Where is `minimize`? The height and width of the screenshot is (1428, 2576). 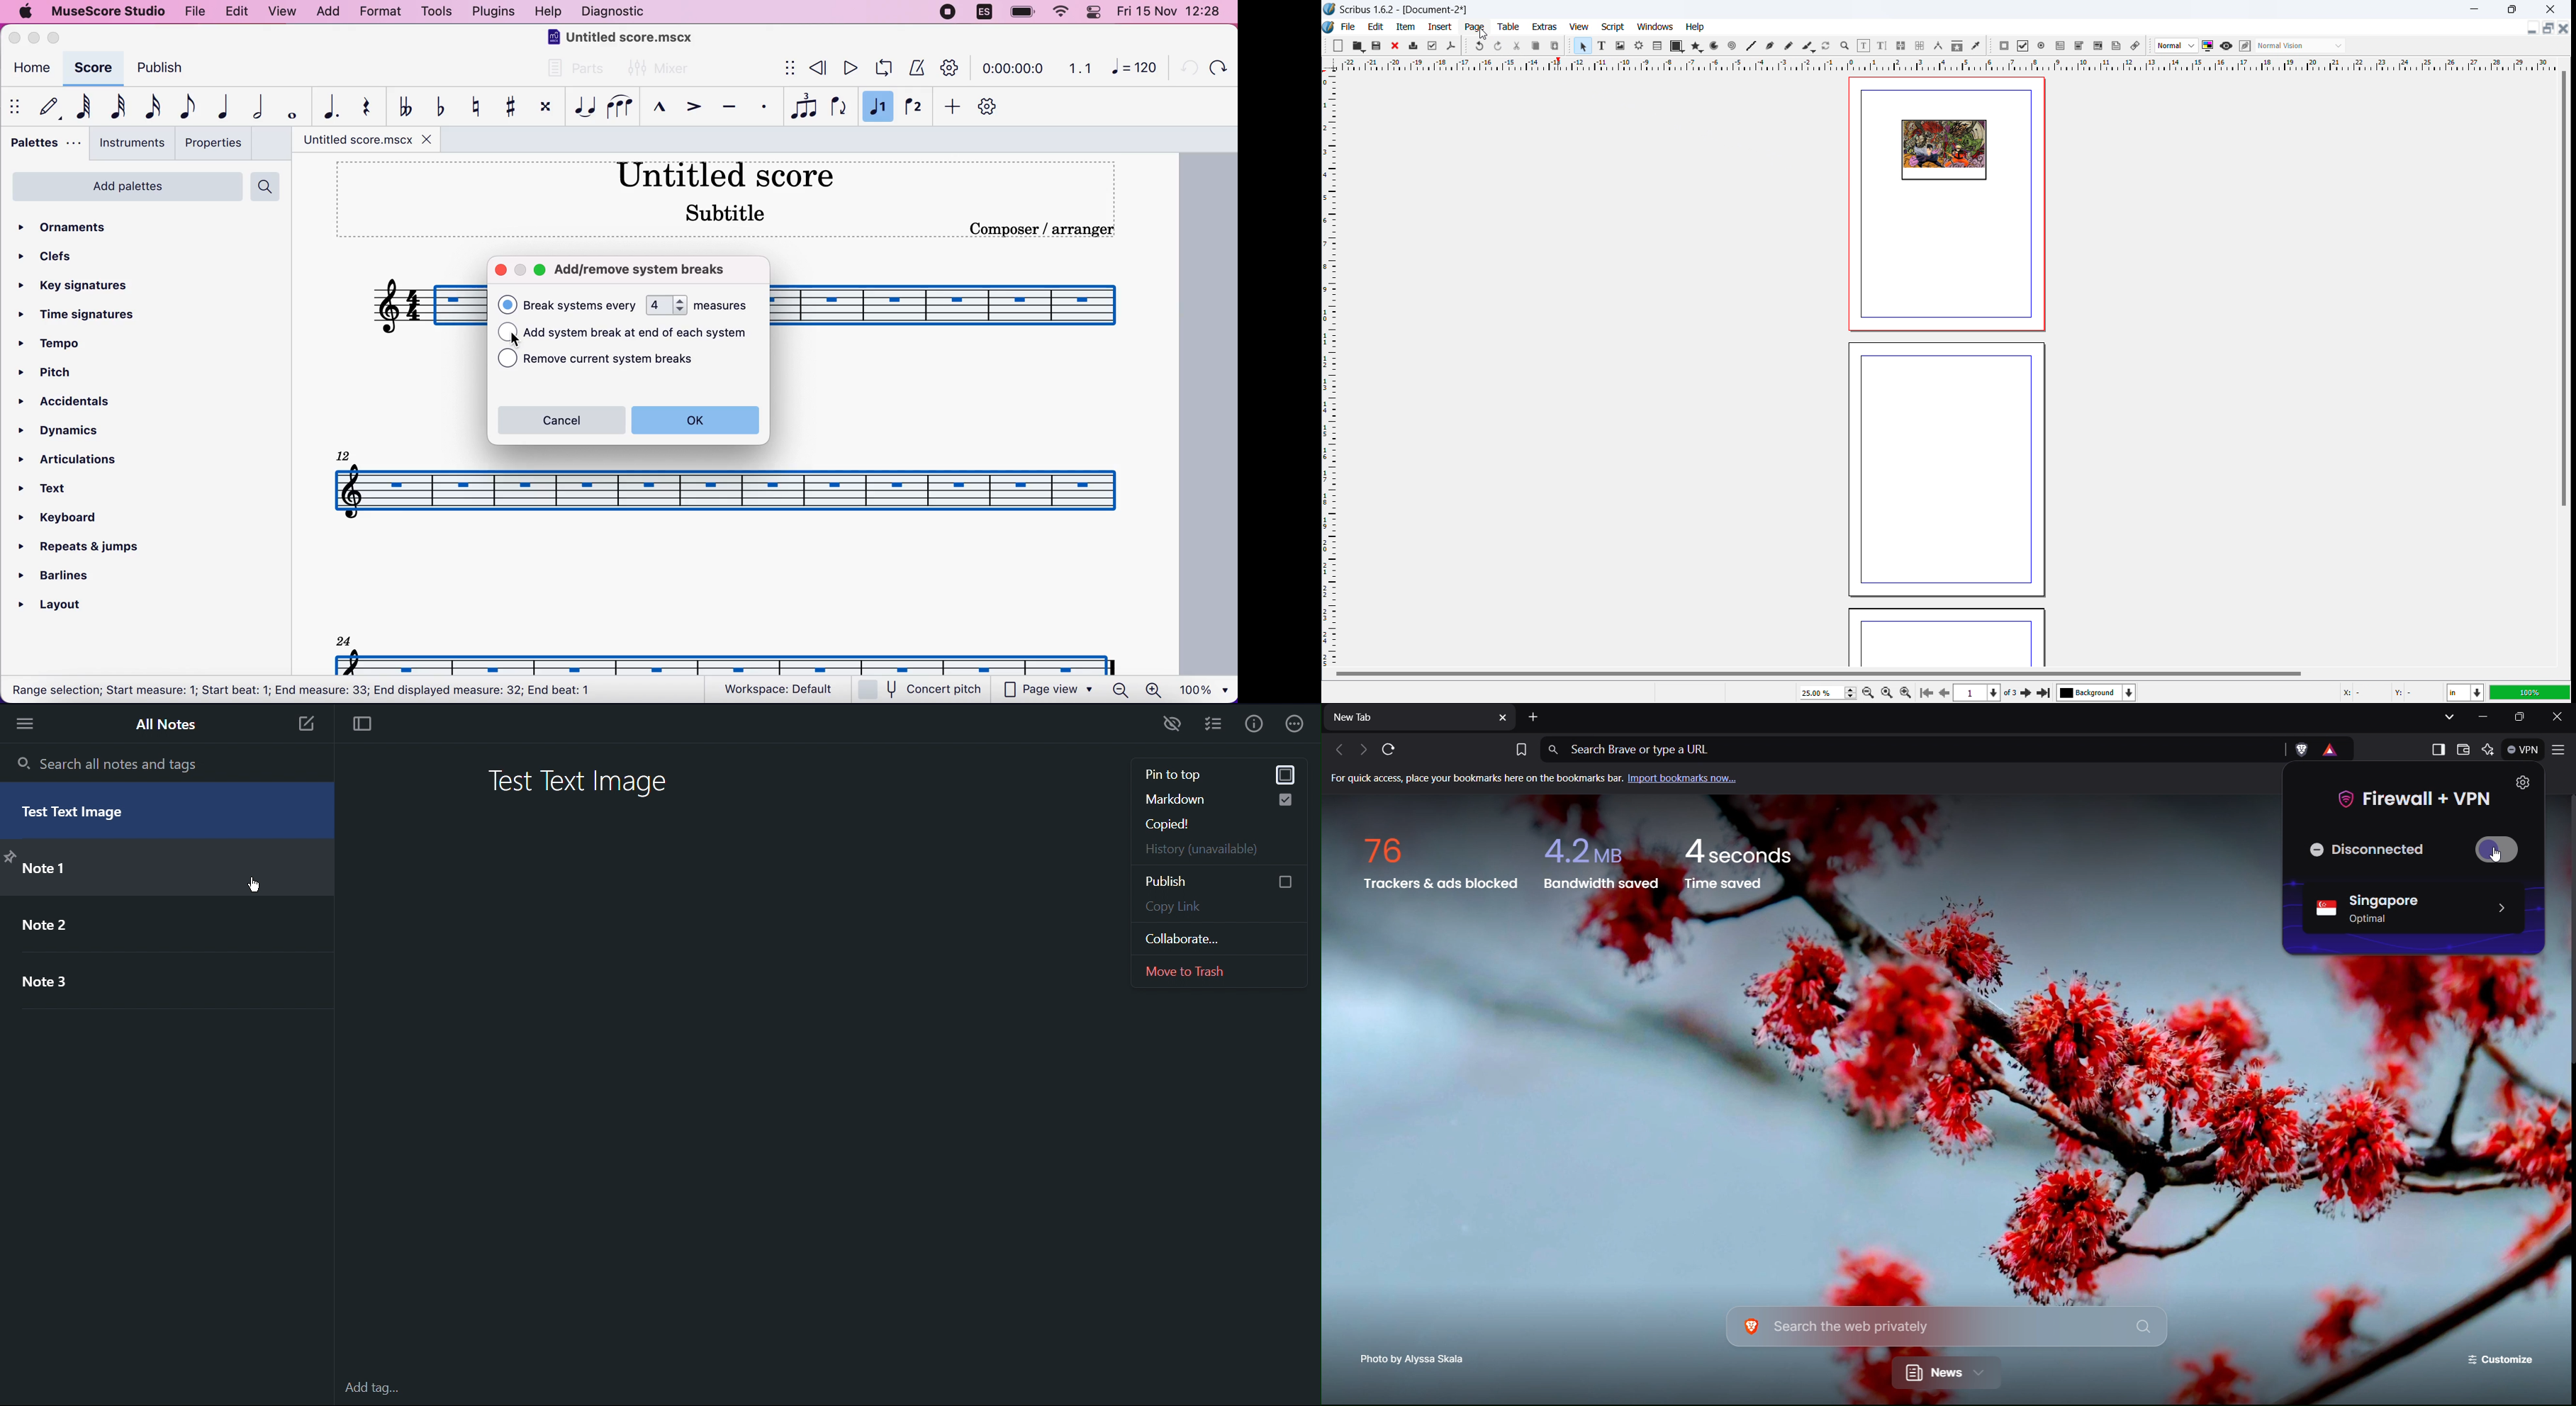 minimize is located at coordinates (34, 38).